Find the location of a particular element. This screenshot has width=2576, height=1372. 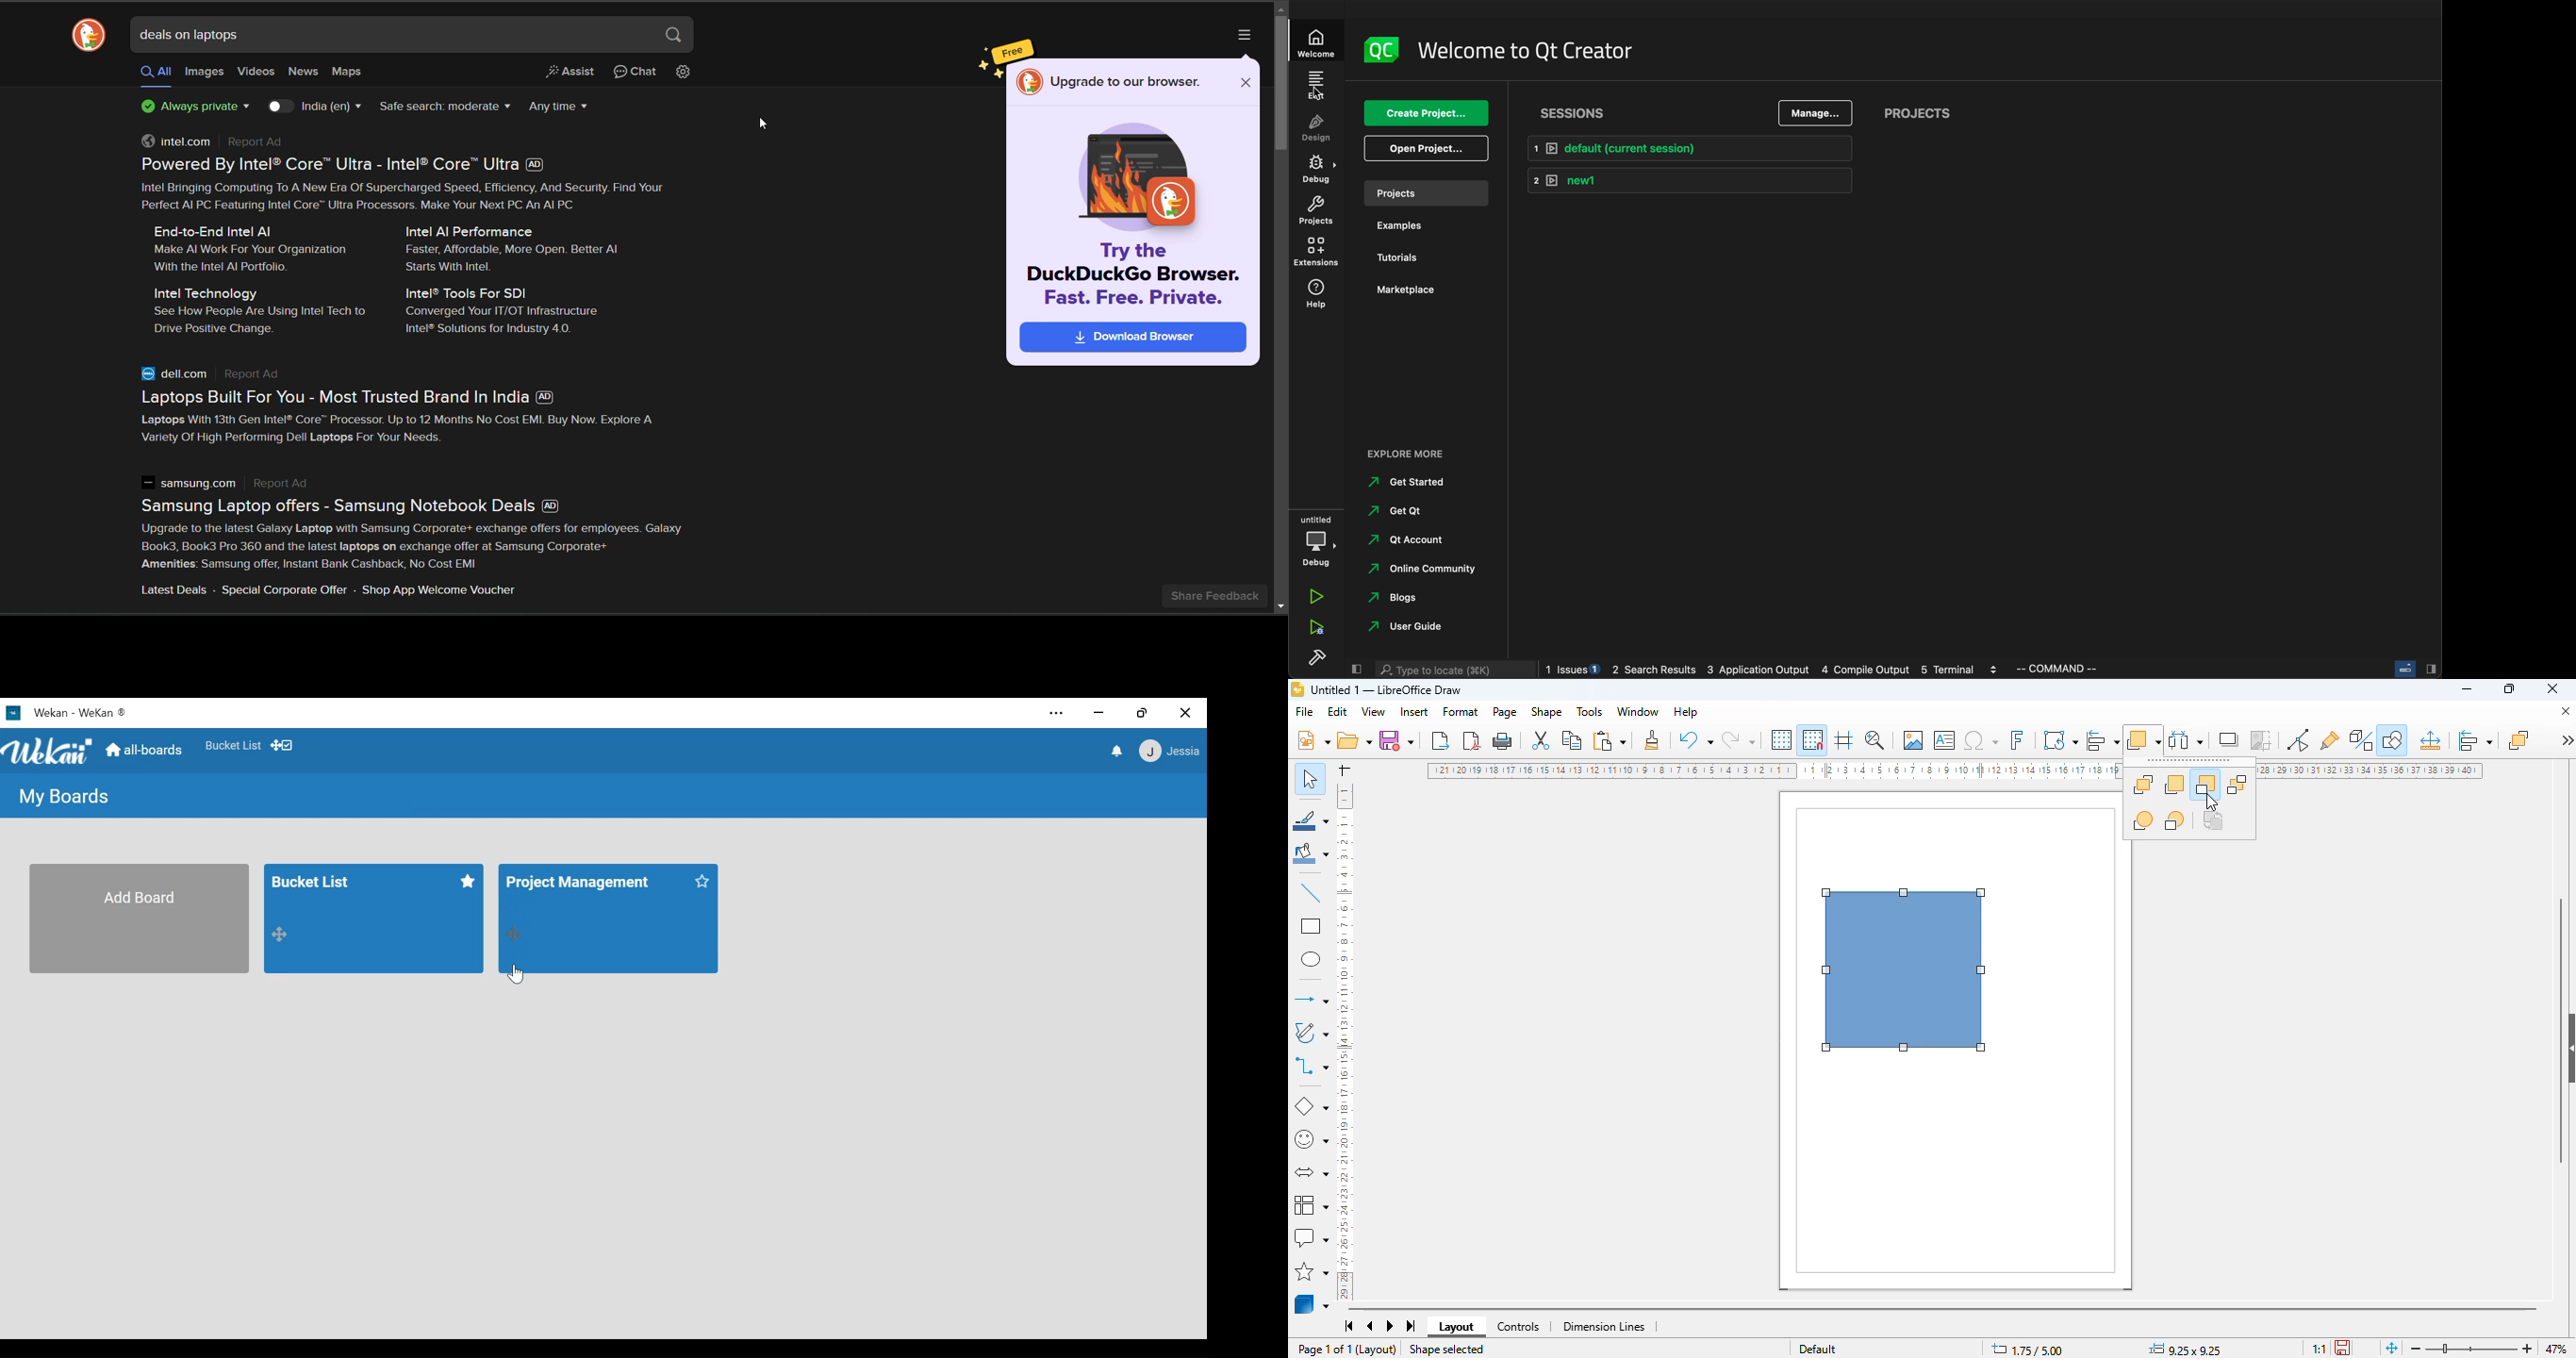

Cursor is located at coordinates (519, 974).